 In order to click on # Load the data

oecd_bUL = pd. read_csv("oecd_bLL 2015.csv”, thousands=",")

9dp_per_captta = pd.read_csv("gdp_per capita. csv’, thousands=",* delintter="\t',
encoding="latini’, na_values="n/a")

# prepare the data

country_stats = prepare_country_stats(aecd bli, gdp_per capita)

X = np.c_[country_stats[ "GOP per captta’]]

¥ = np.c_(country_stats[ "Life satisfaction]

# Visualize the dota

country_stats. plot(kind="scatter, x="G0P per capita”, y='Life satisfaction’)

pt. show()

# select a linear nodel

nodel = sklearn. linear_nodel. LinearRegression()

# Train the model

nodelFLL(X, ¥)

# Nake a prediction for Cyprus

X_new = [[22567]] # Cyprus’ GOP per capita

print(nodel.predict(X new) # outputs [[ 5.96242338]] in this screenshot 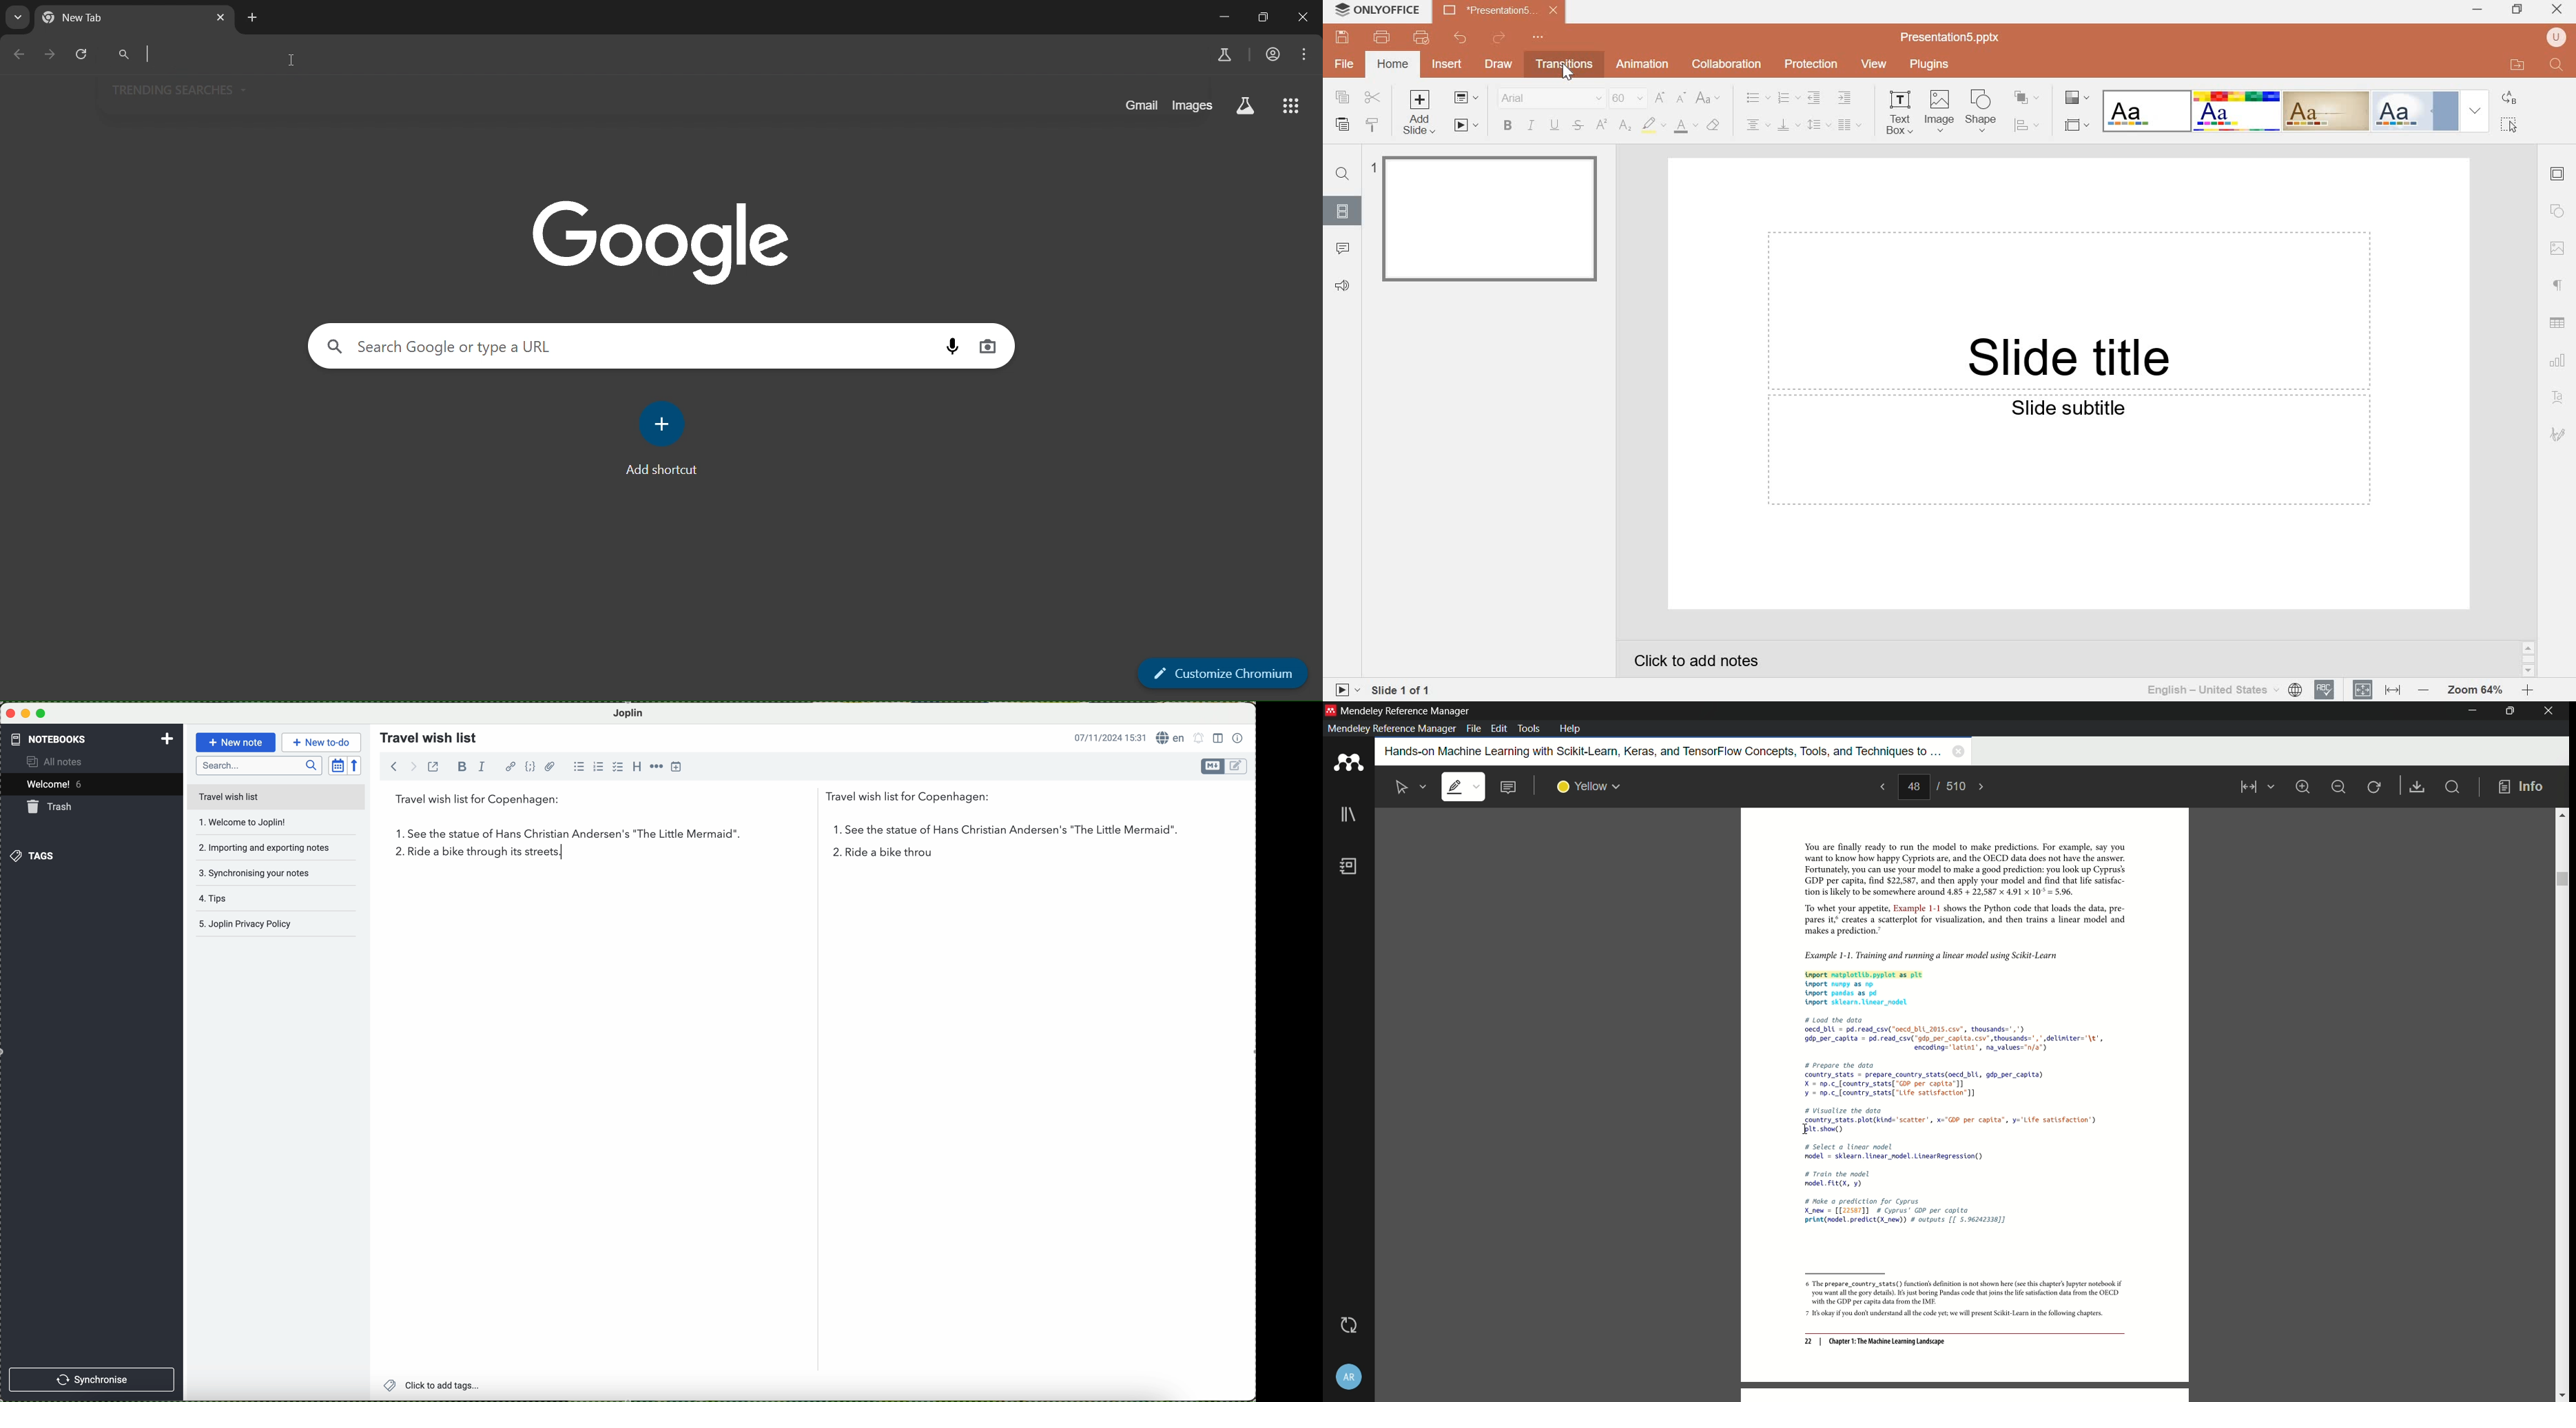, I will do `click(1956, 1123)`.